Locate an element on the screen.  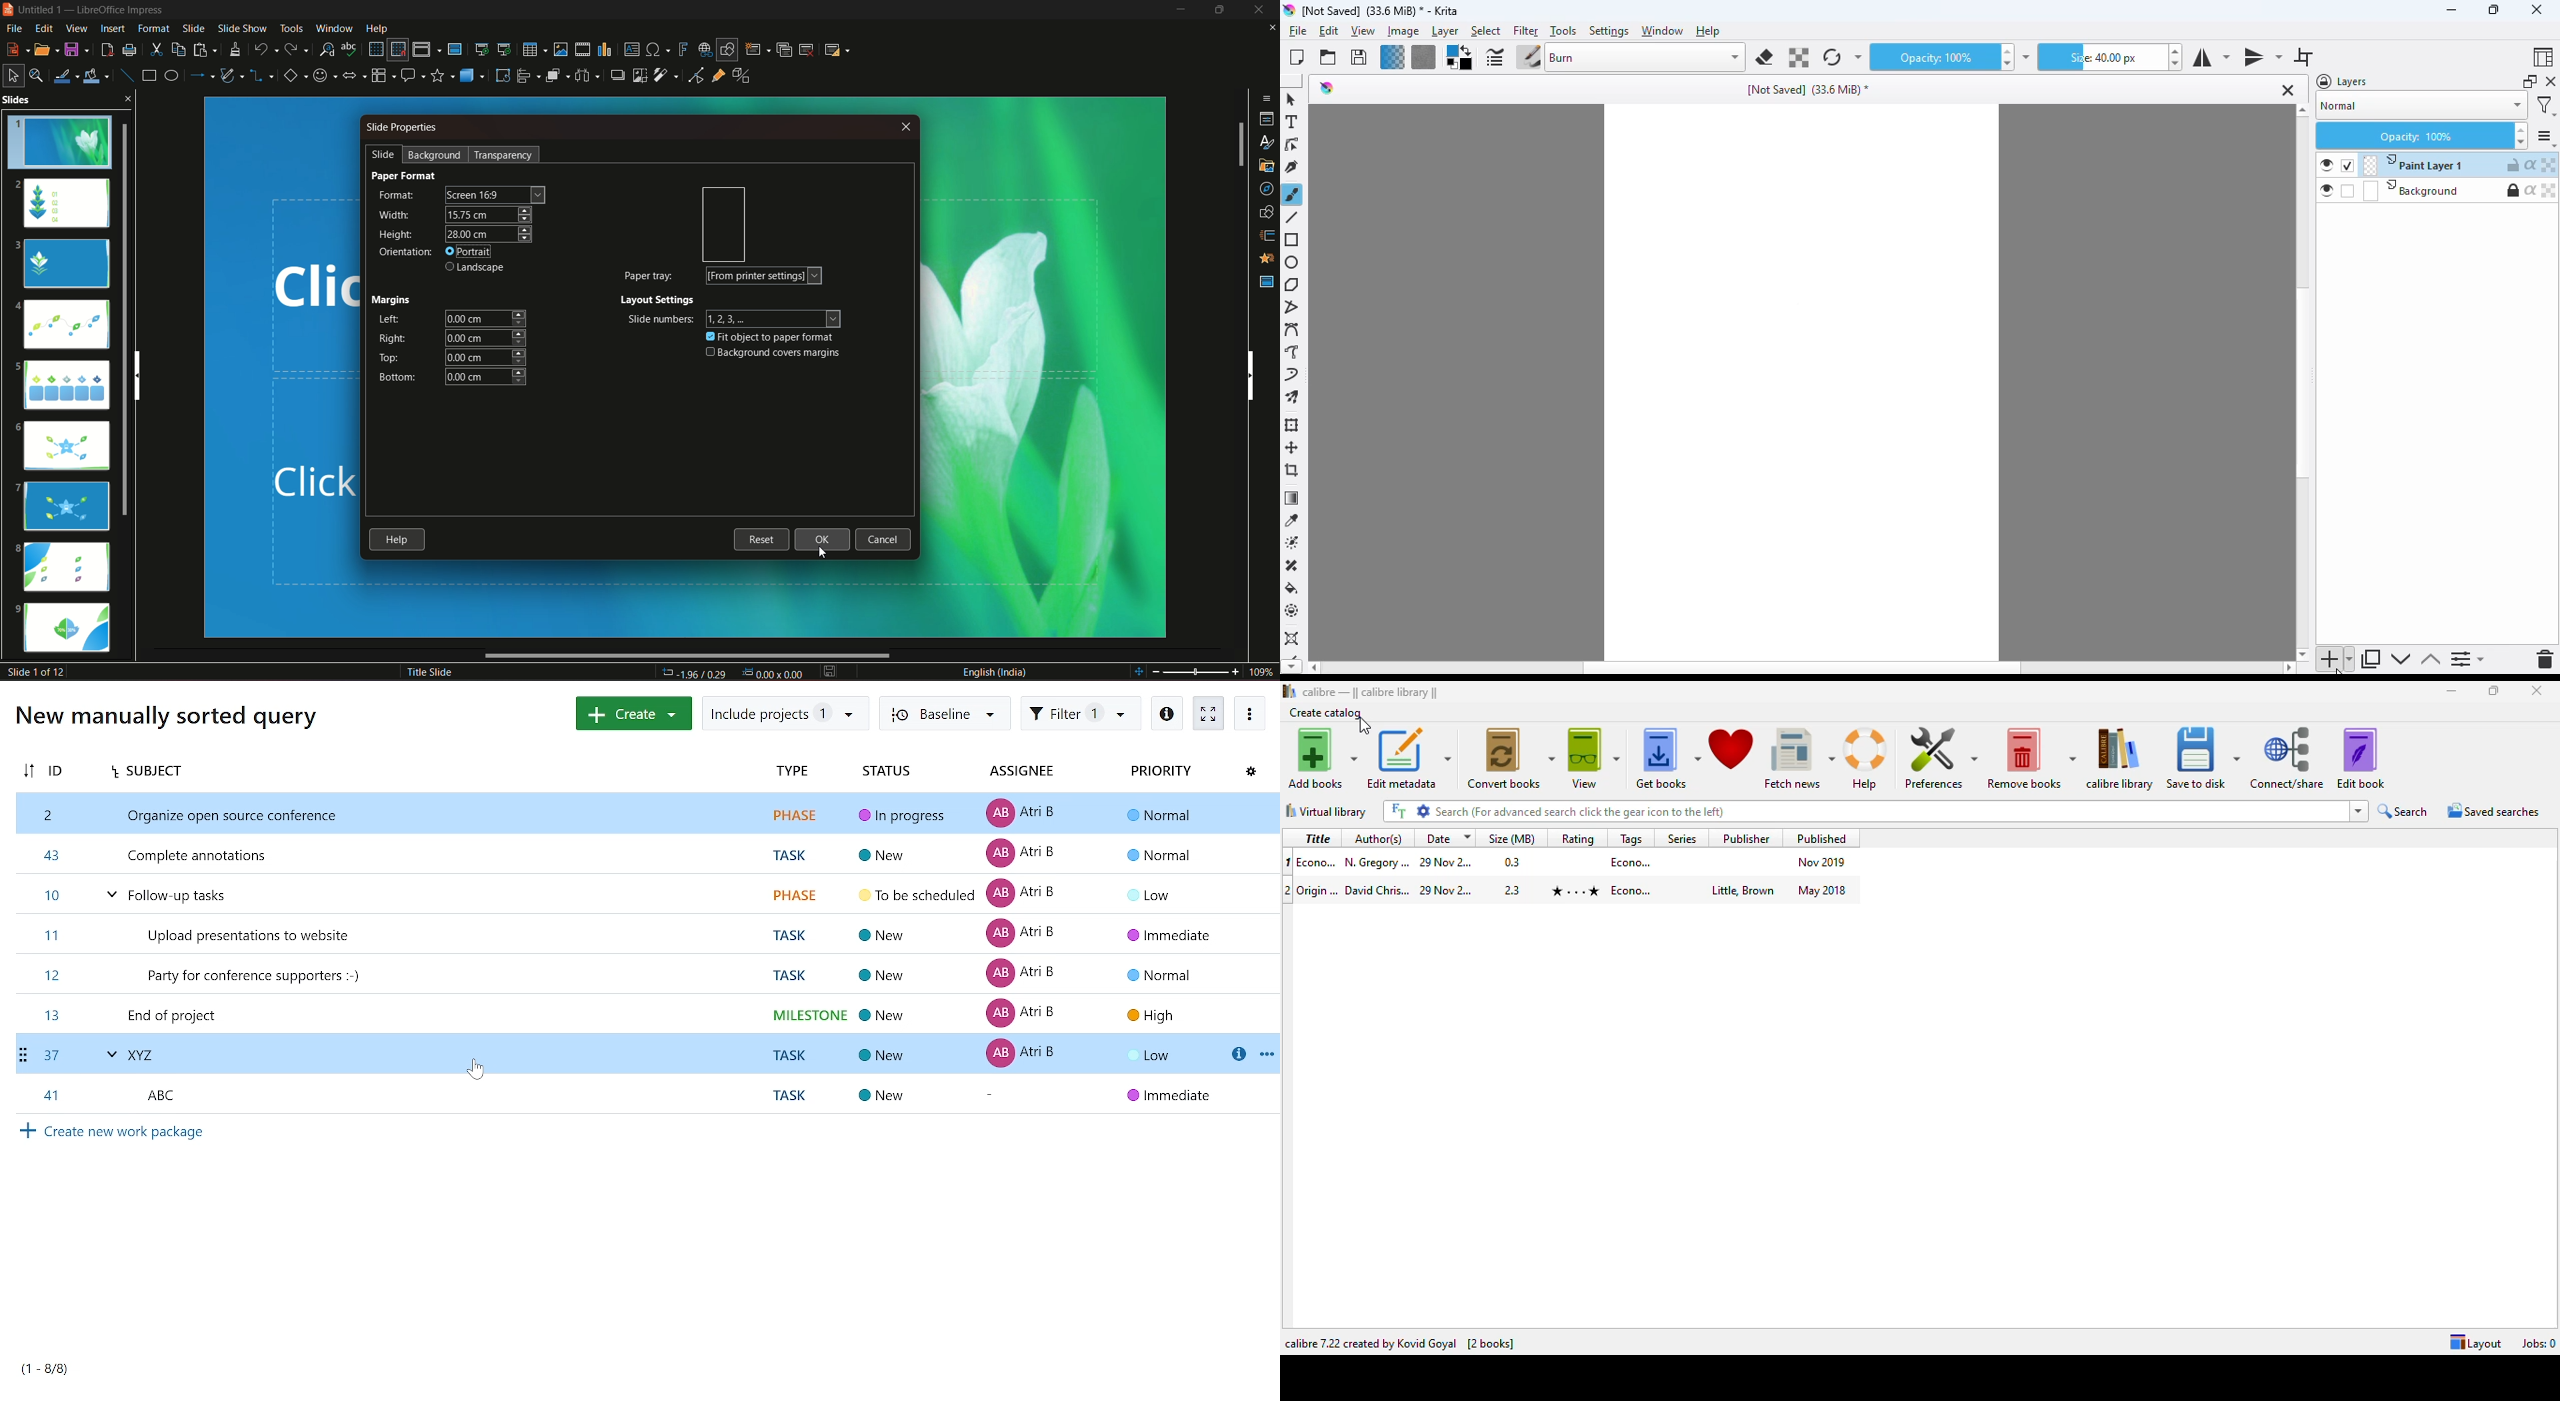
scroll down is located at coordinates (1289, 668).